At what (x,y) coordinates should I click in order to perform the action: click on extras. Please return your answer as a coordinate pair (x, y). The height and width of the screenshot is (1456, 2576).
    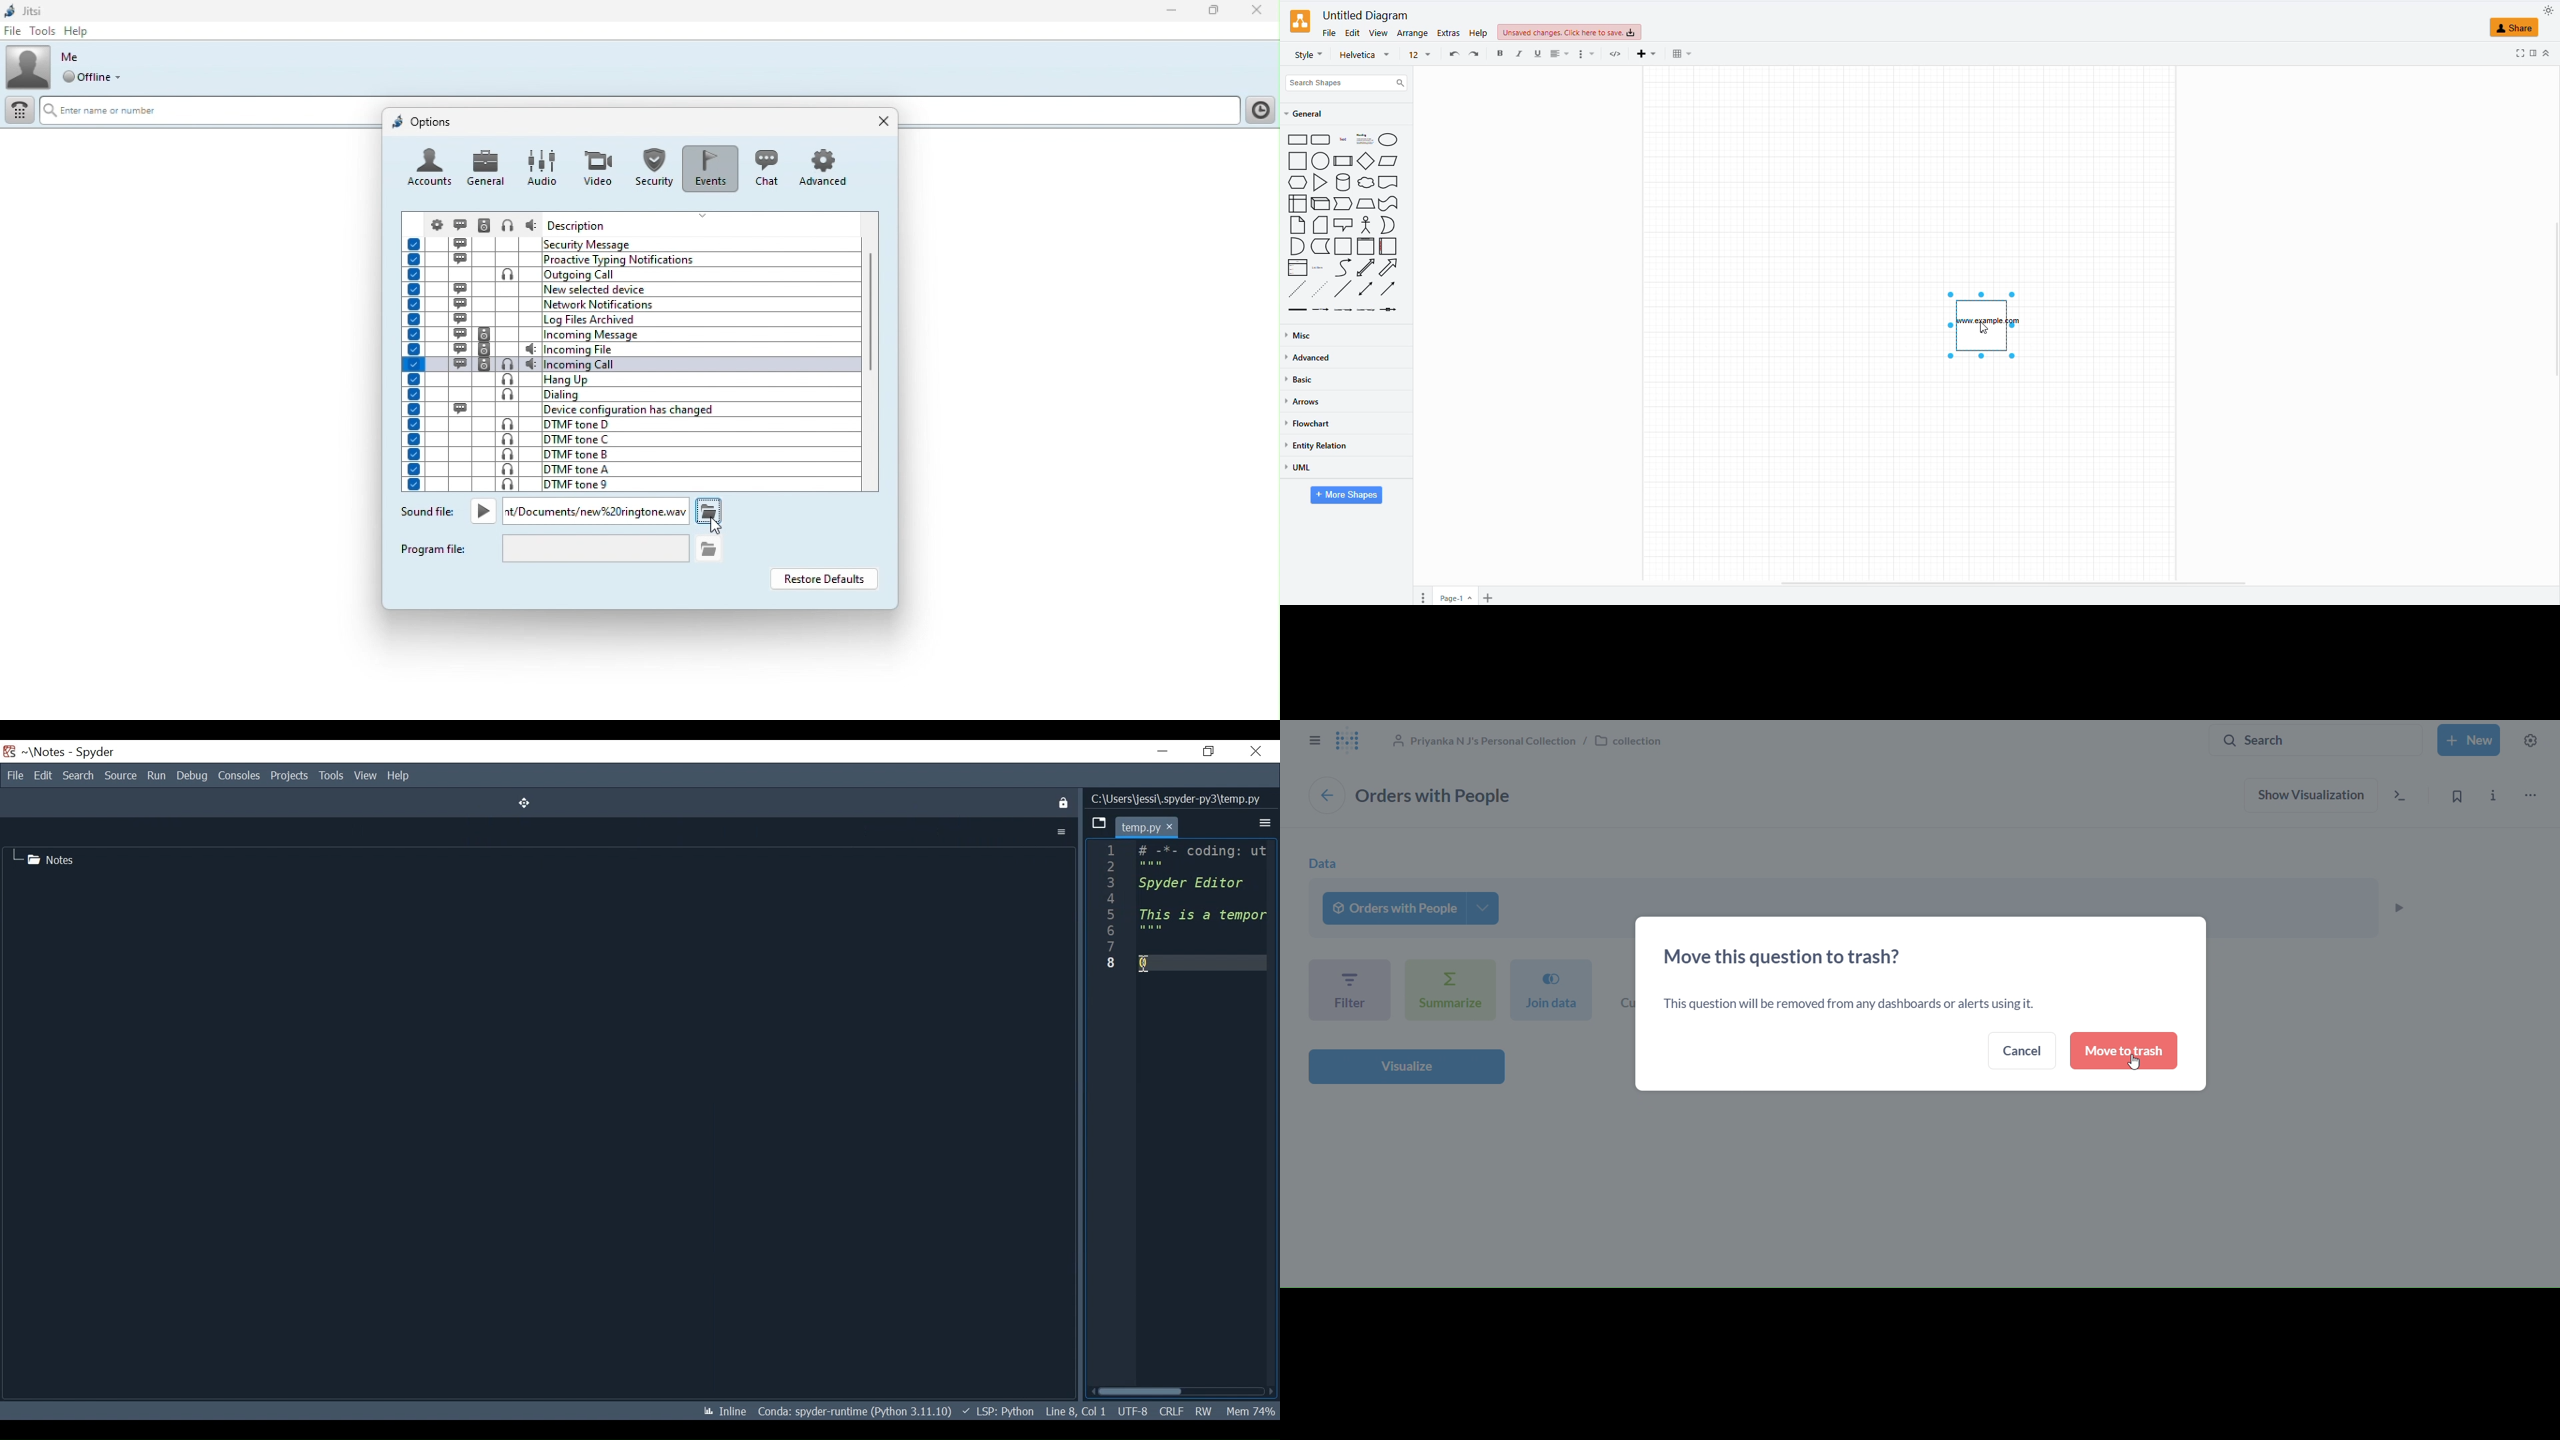
    Looking at the image, I should click on (1447, 33).